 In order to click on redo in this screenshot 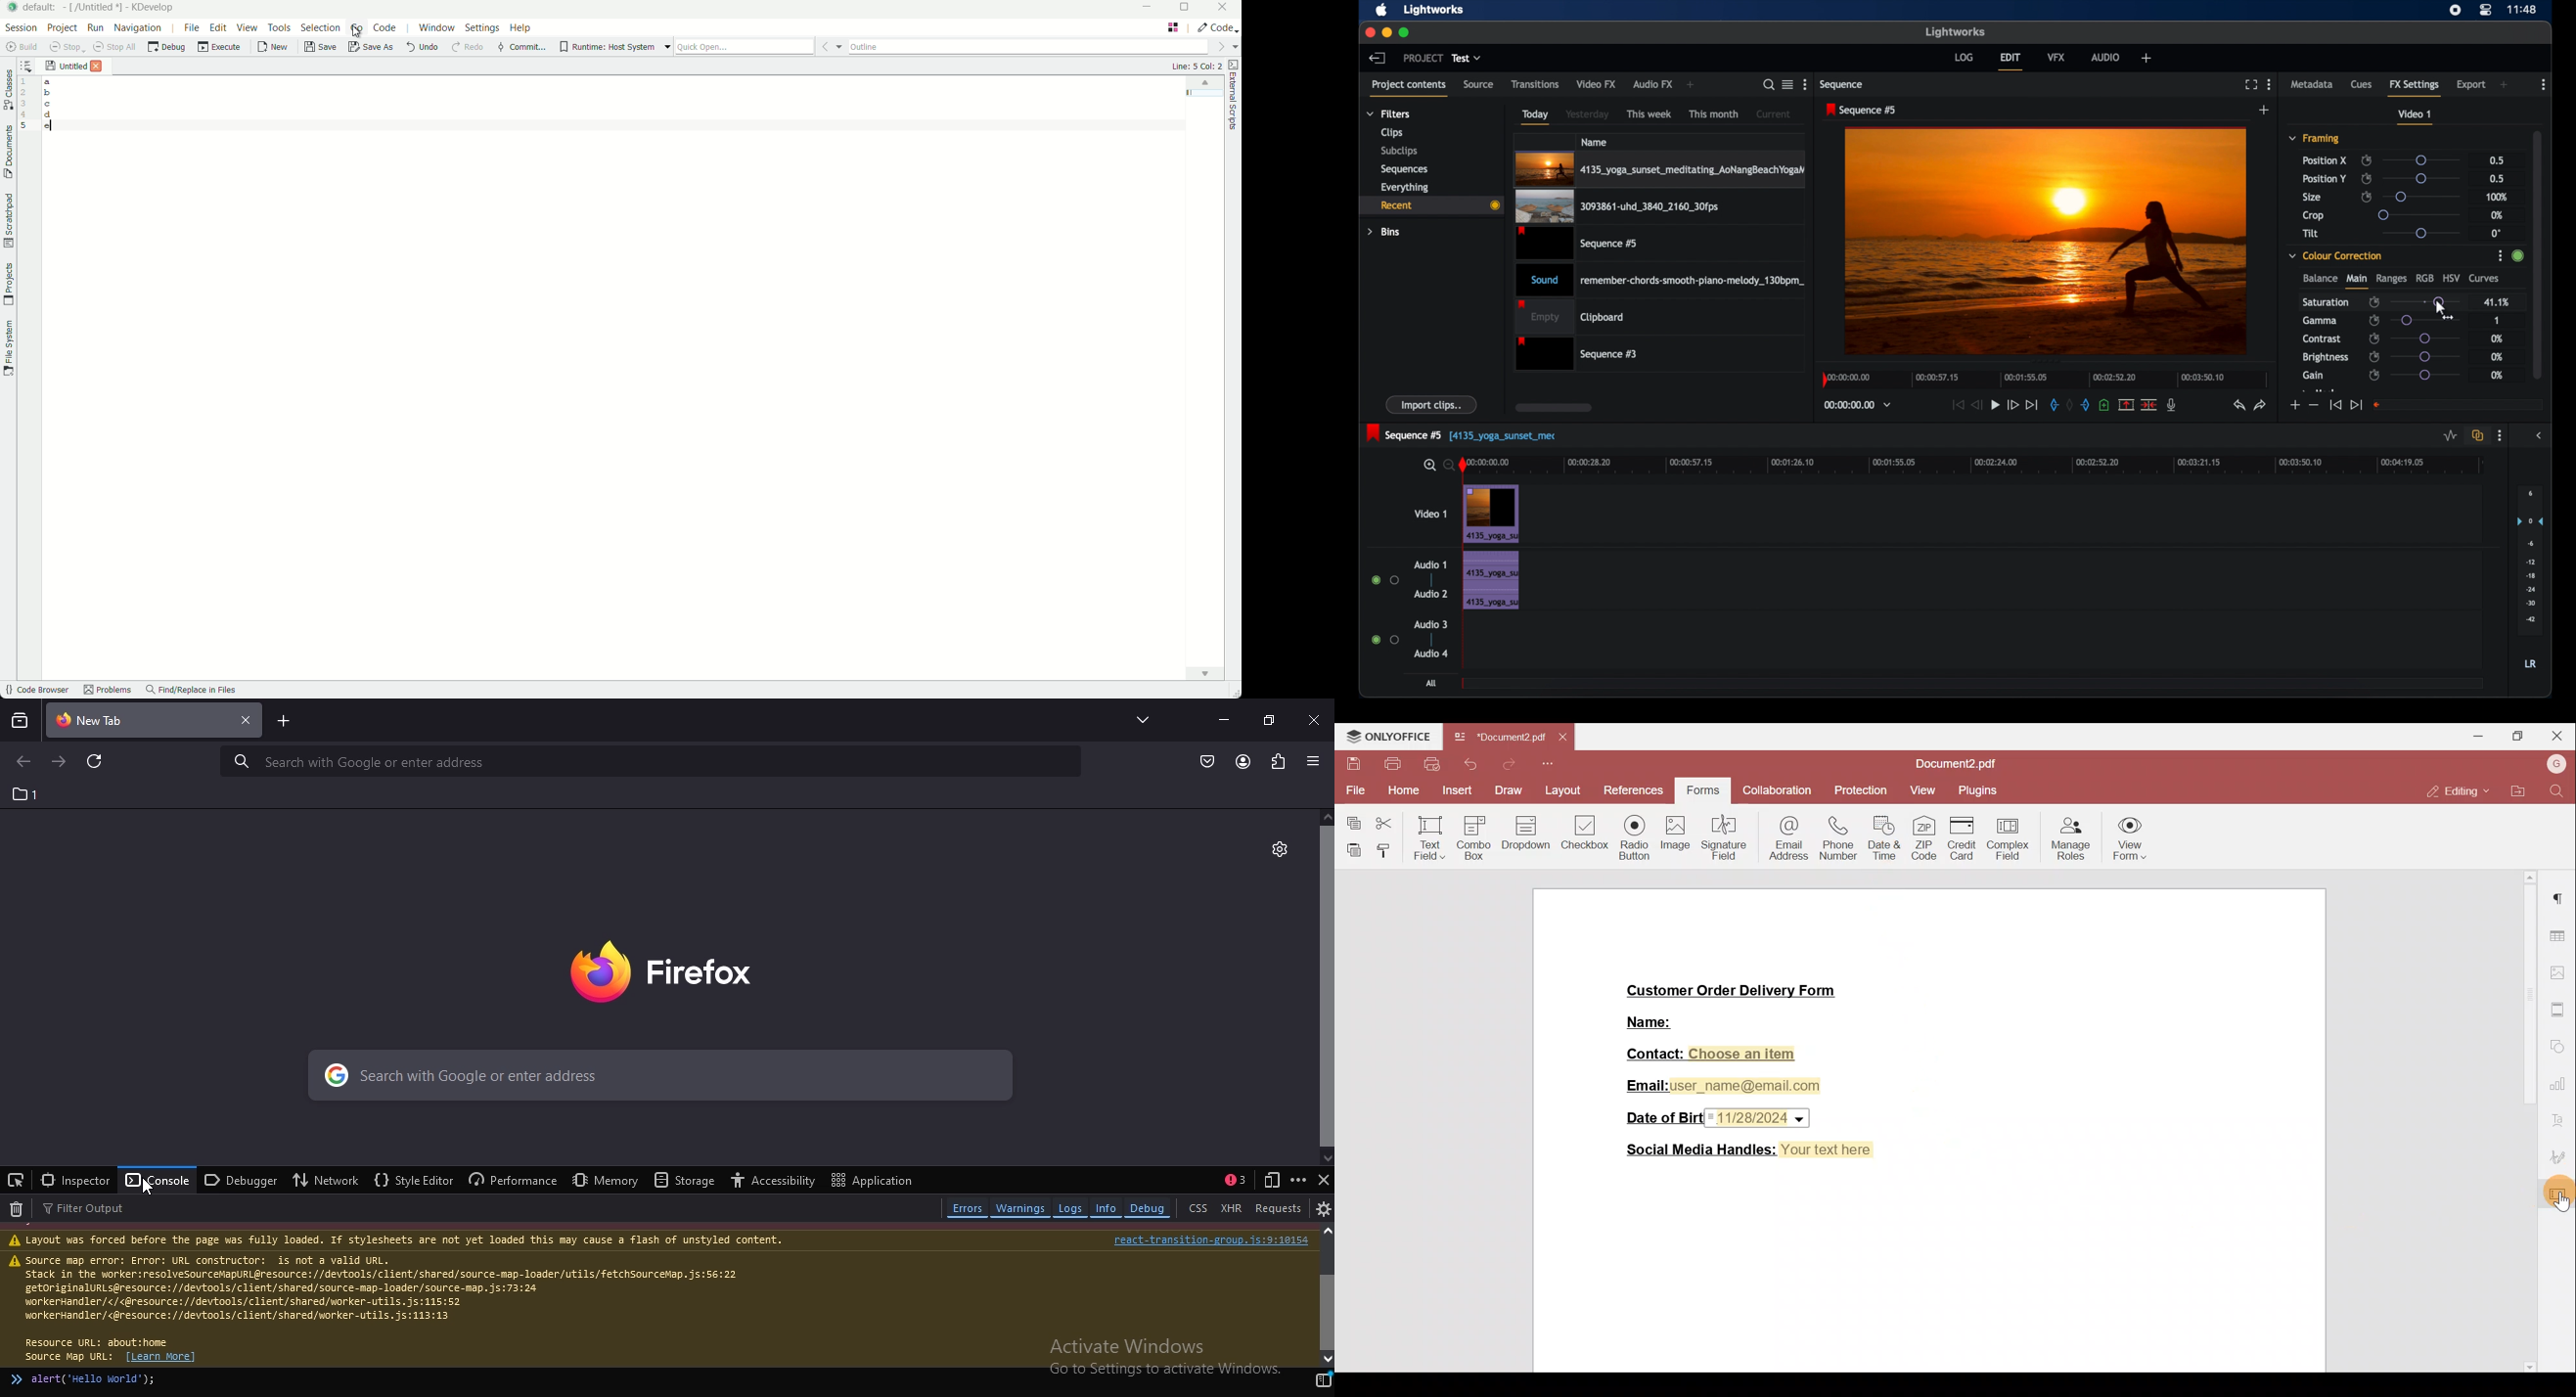, I will do `click(2261, 405)`.